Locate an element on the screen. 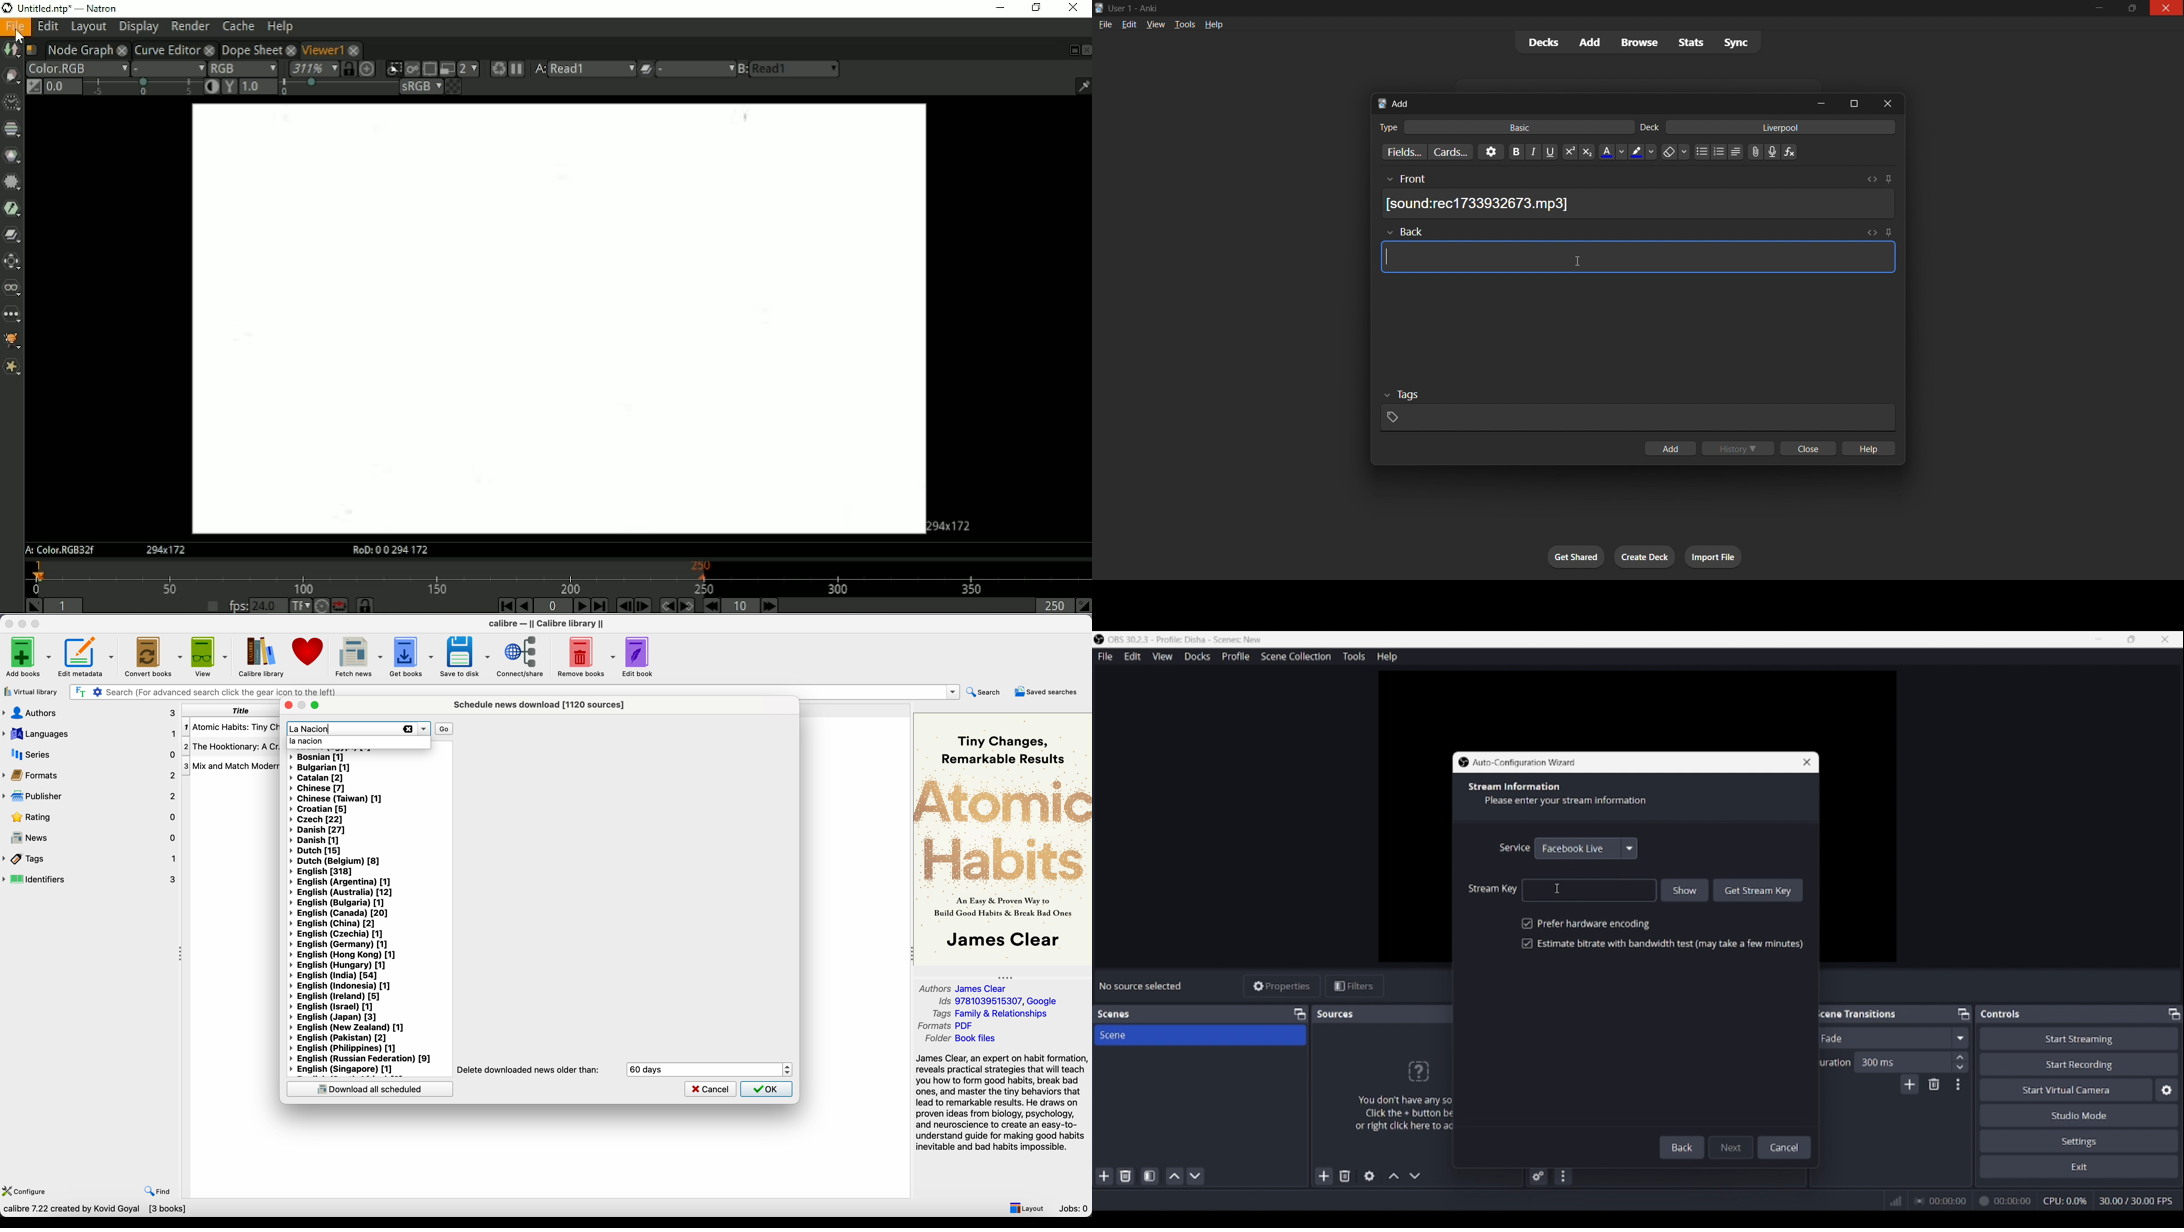 This screenshot has height=1232, width=2184. Properties is located at coordinates (1282, 986).